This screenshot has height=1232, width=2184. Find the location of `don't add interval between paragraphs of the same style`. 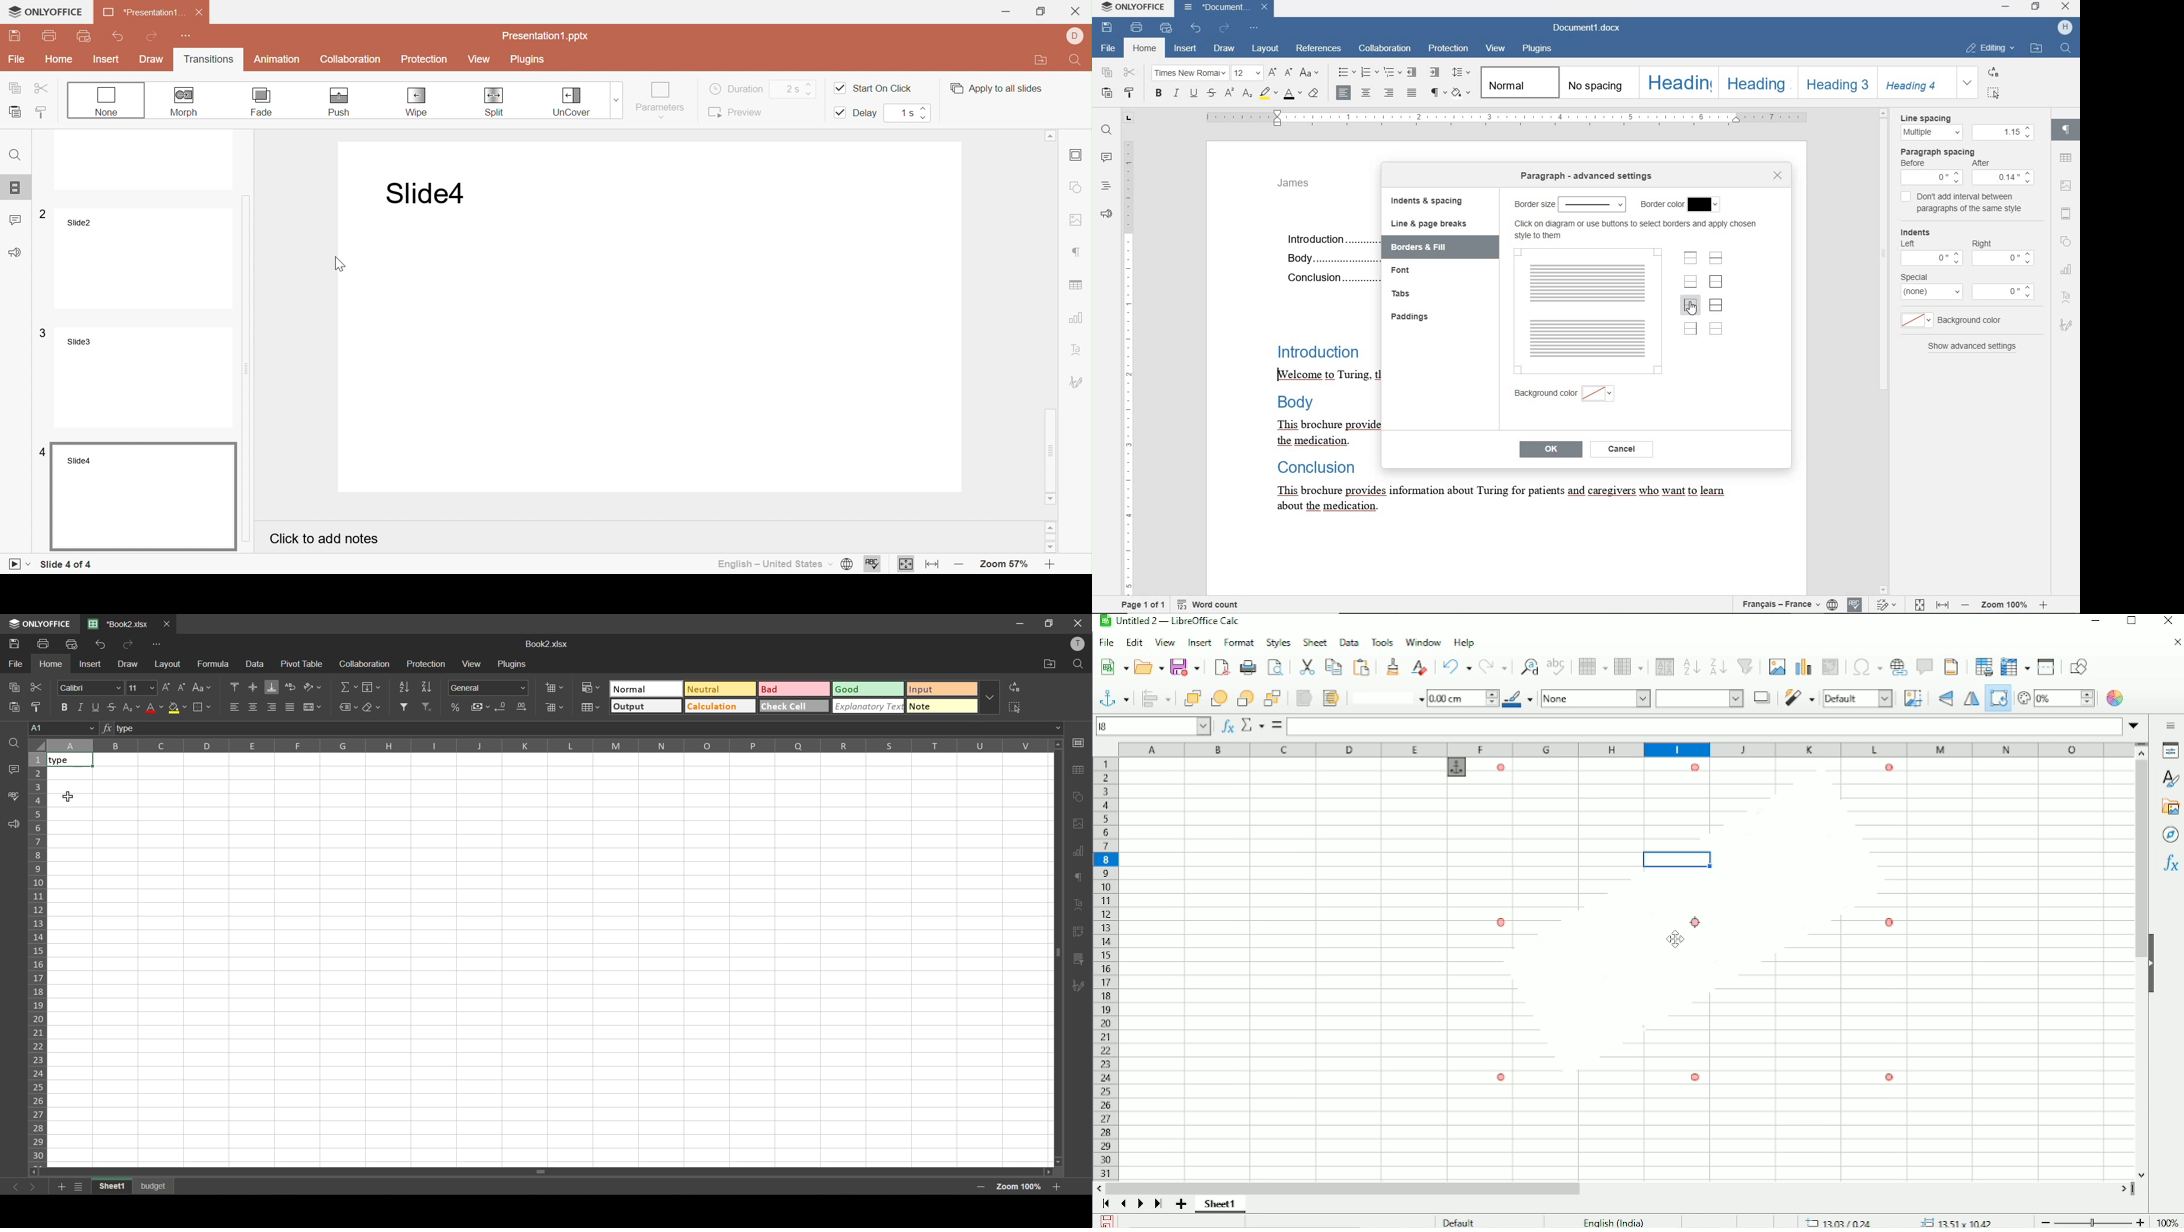

don't add interval between paragraphs of the same style is located at coordinates (1974, 205).